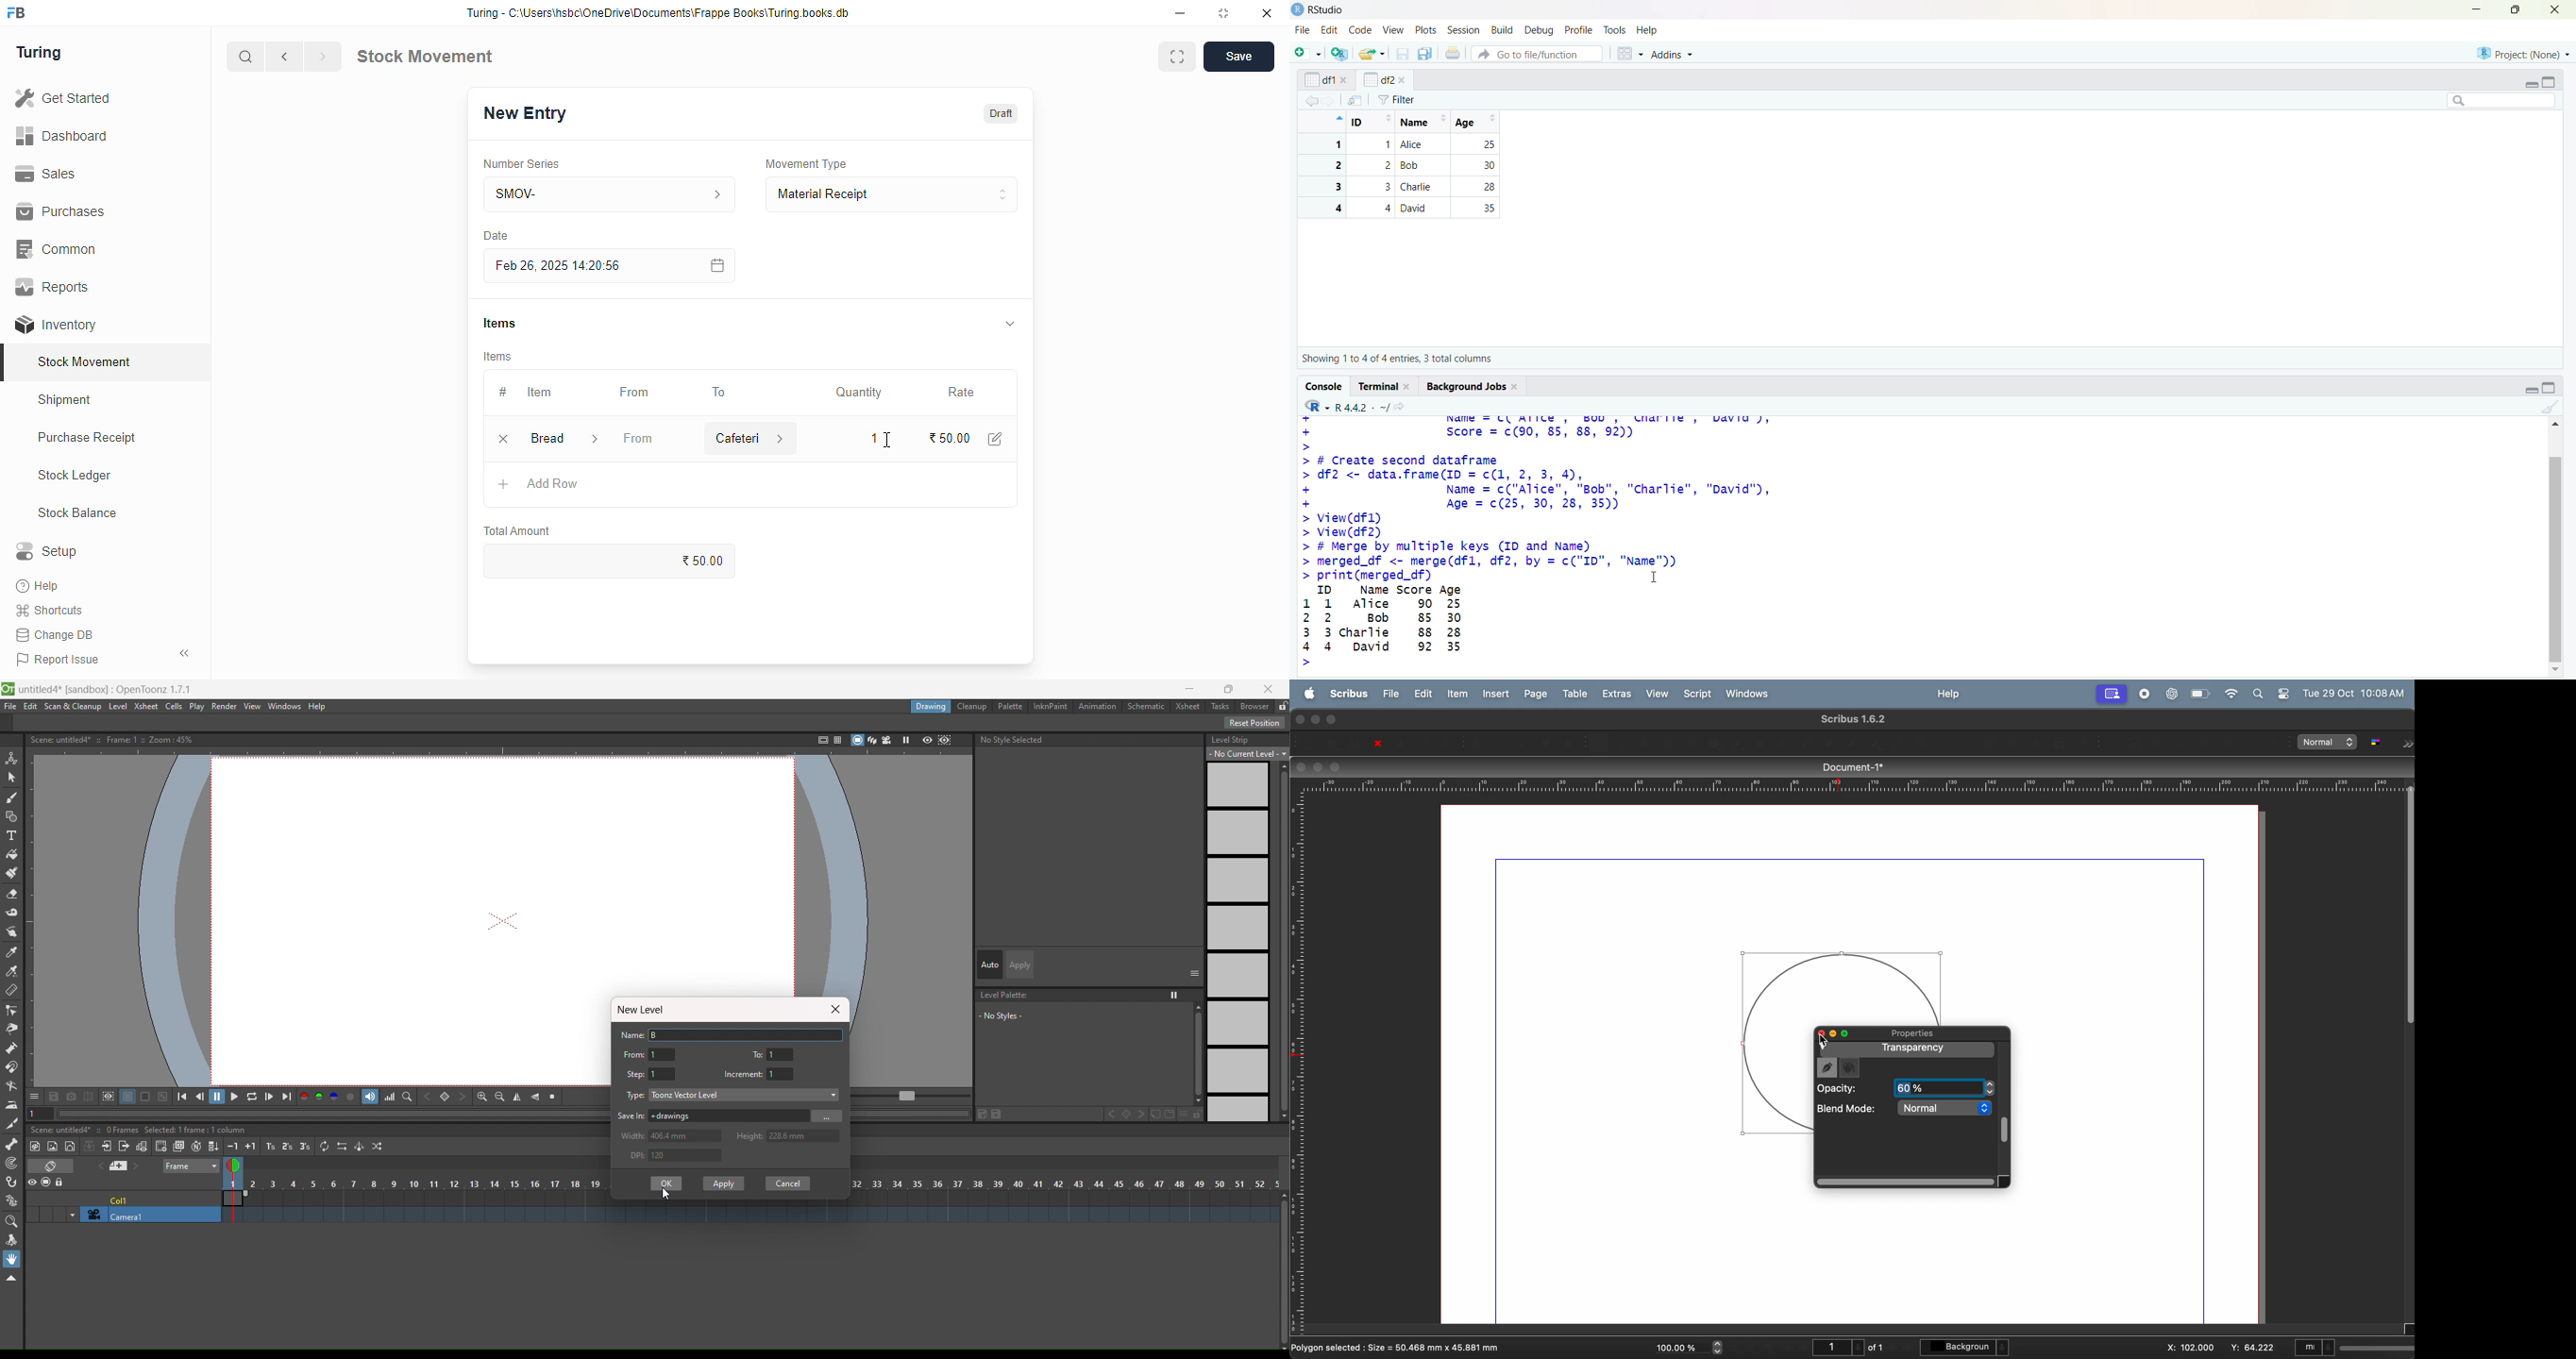 This screenshot has width=2576, height=1372. What do you see at coordinates (55, 635) in the screenshot?
I see `change DB` at bounding box center [55, 635].